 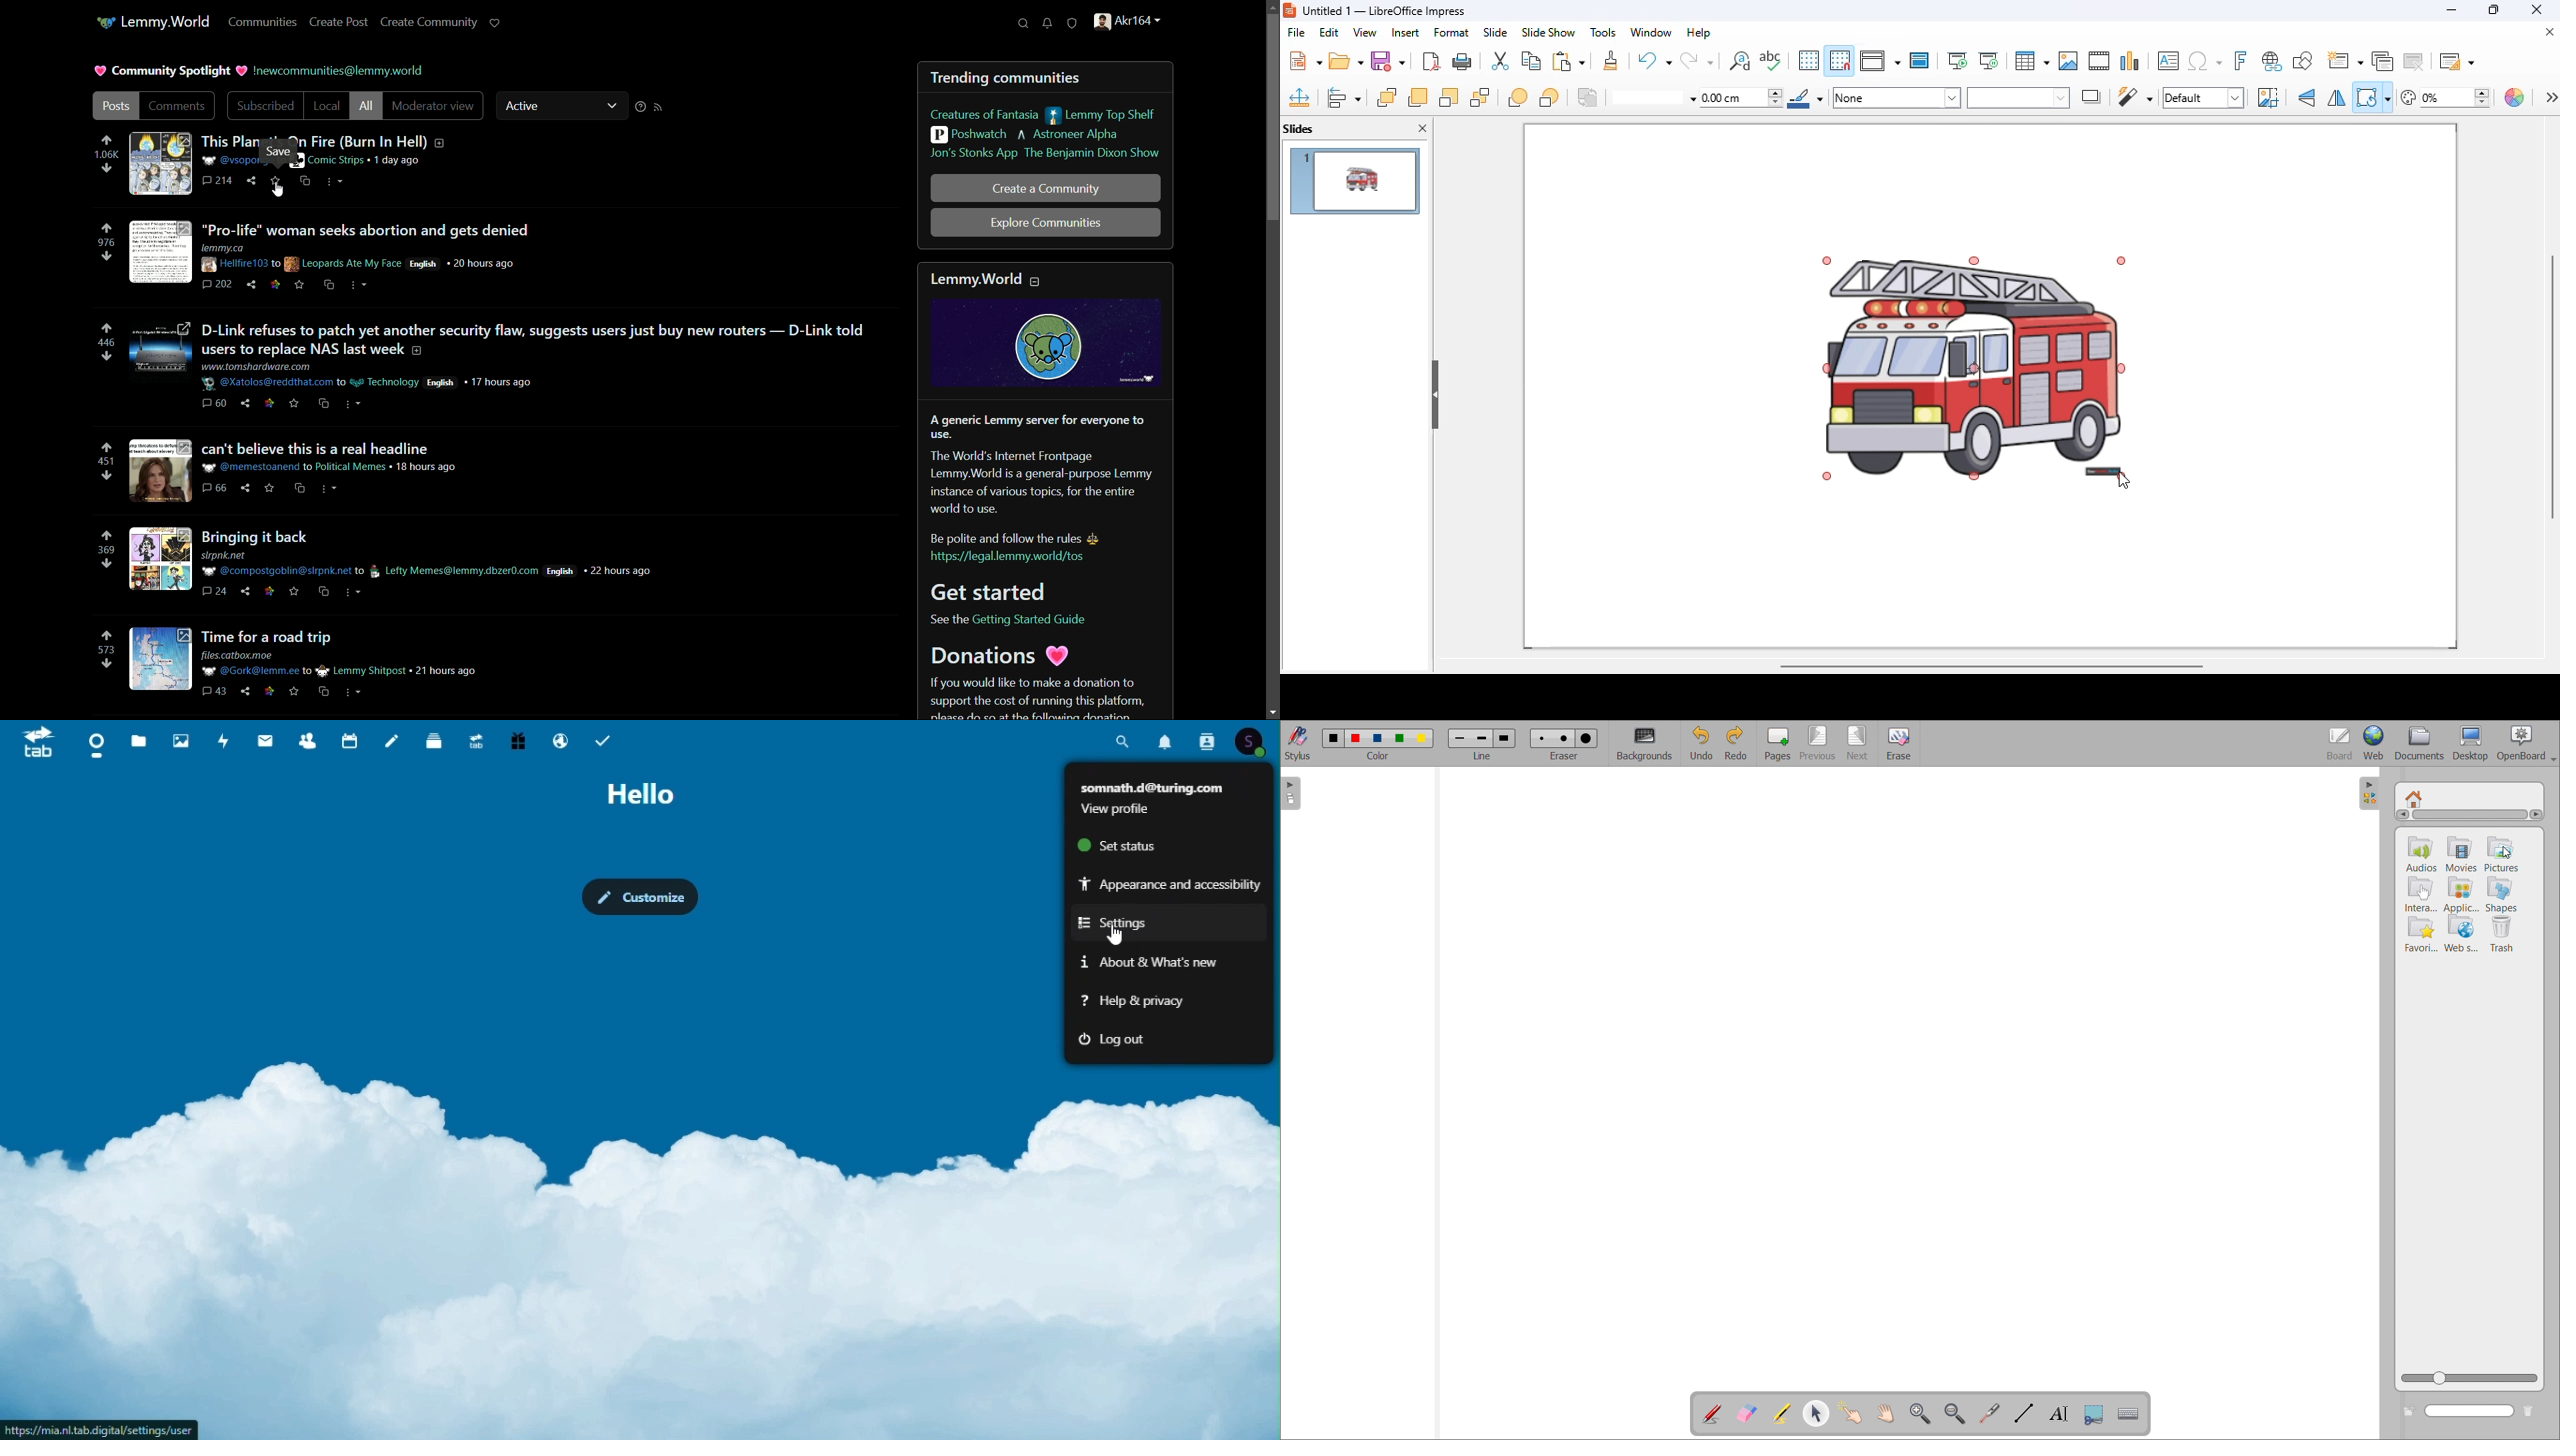 What do you see at coordinates (2018, 97) in the screenshot?
I see `area style / filling` at bounding box center [2018, 97].